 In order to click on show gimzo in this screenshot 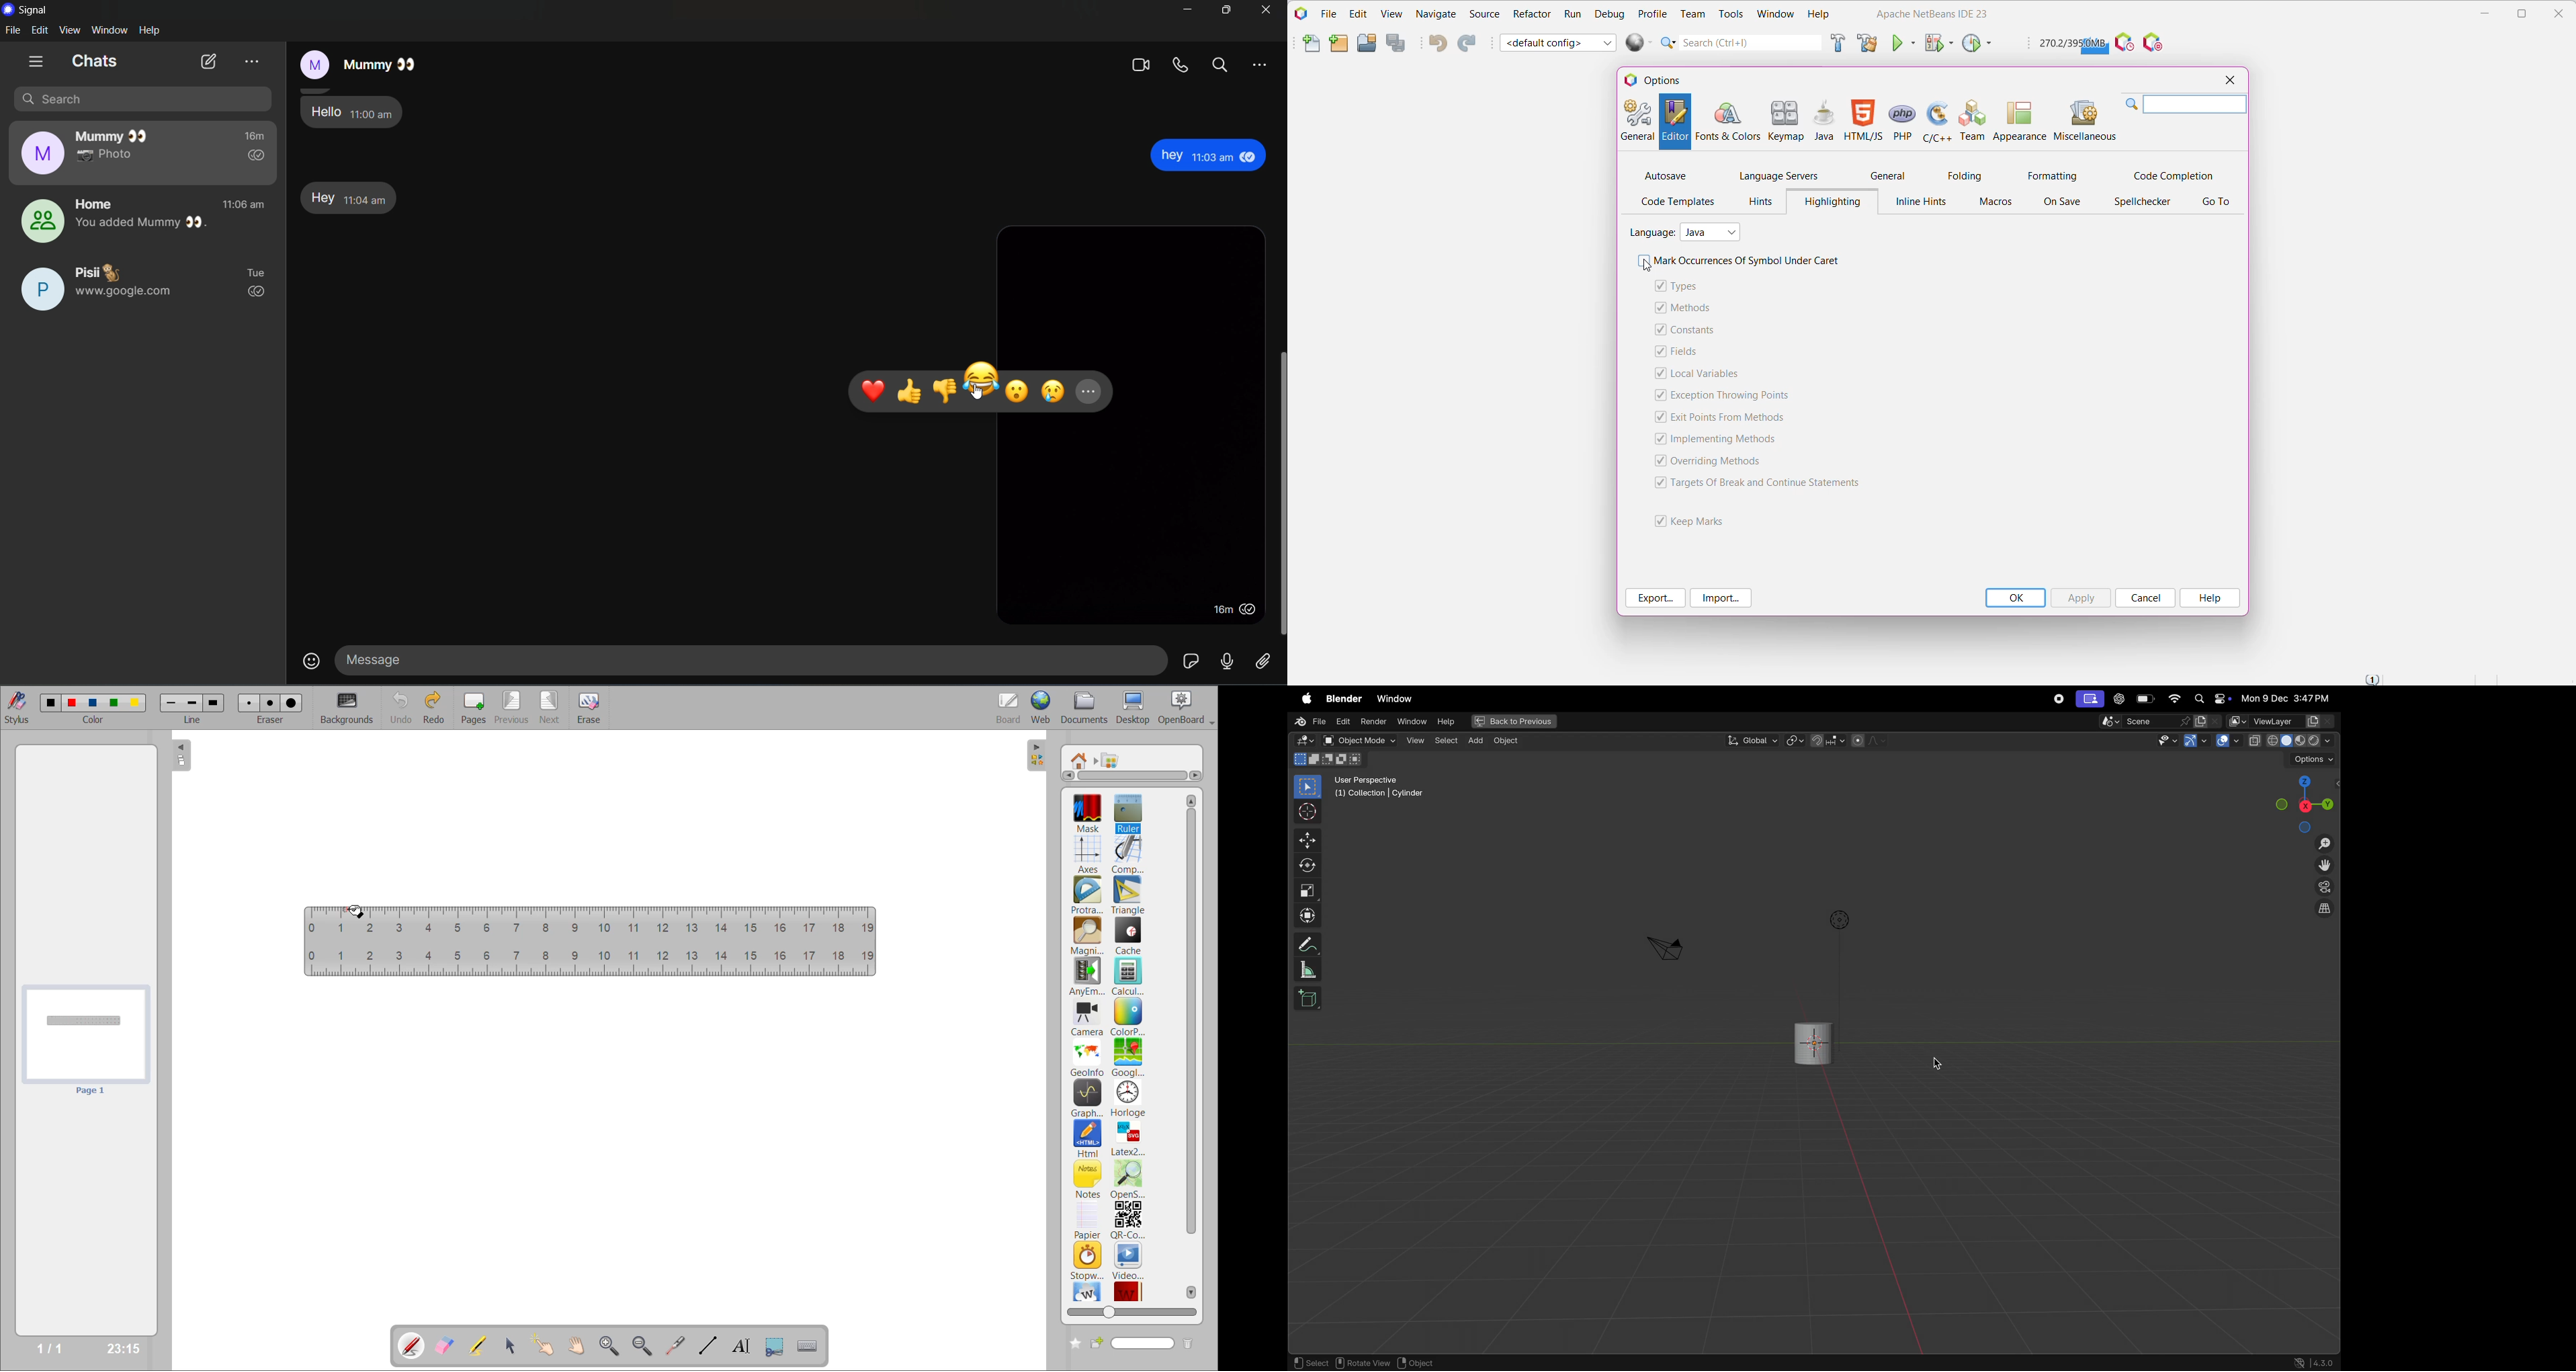, I will do `click(2197, 742)`.